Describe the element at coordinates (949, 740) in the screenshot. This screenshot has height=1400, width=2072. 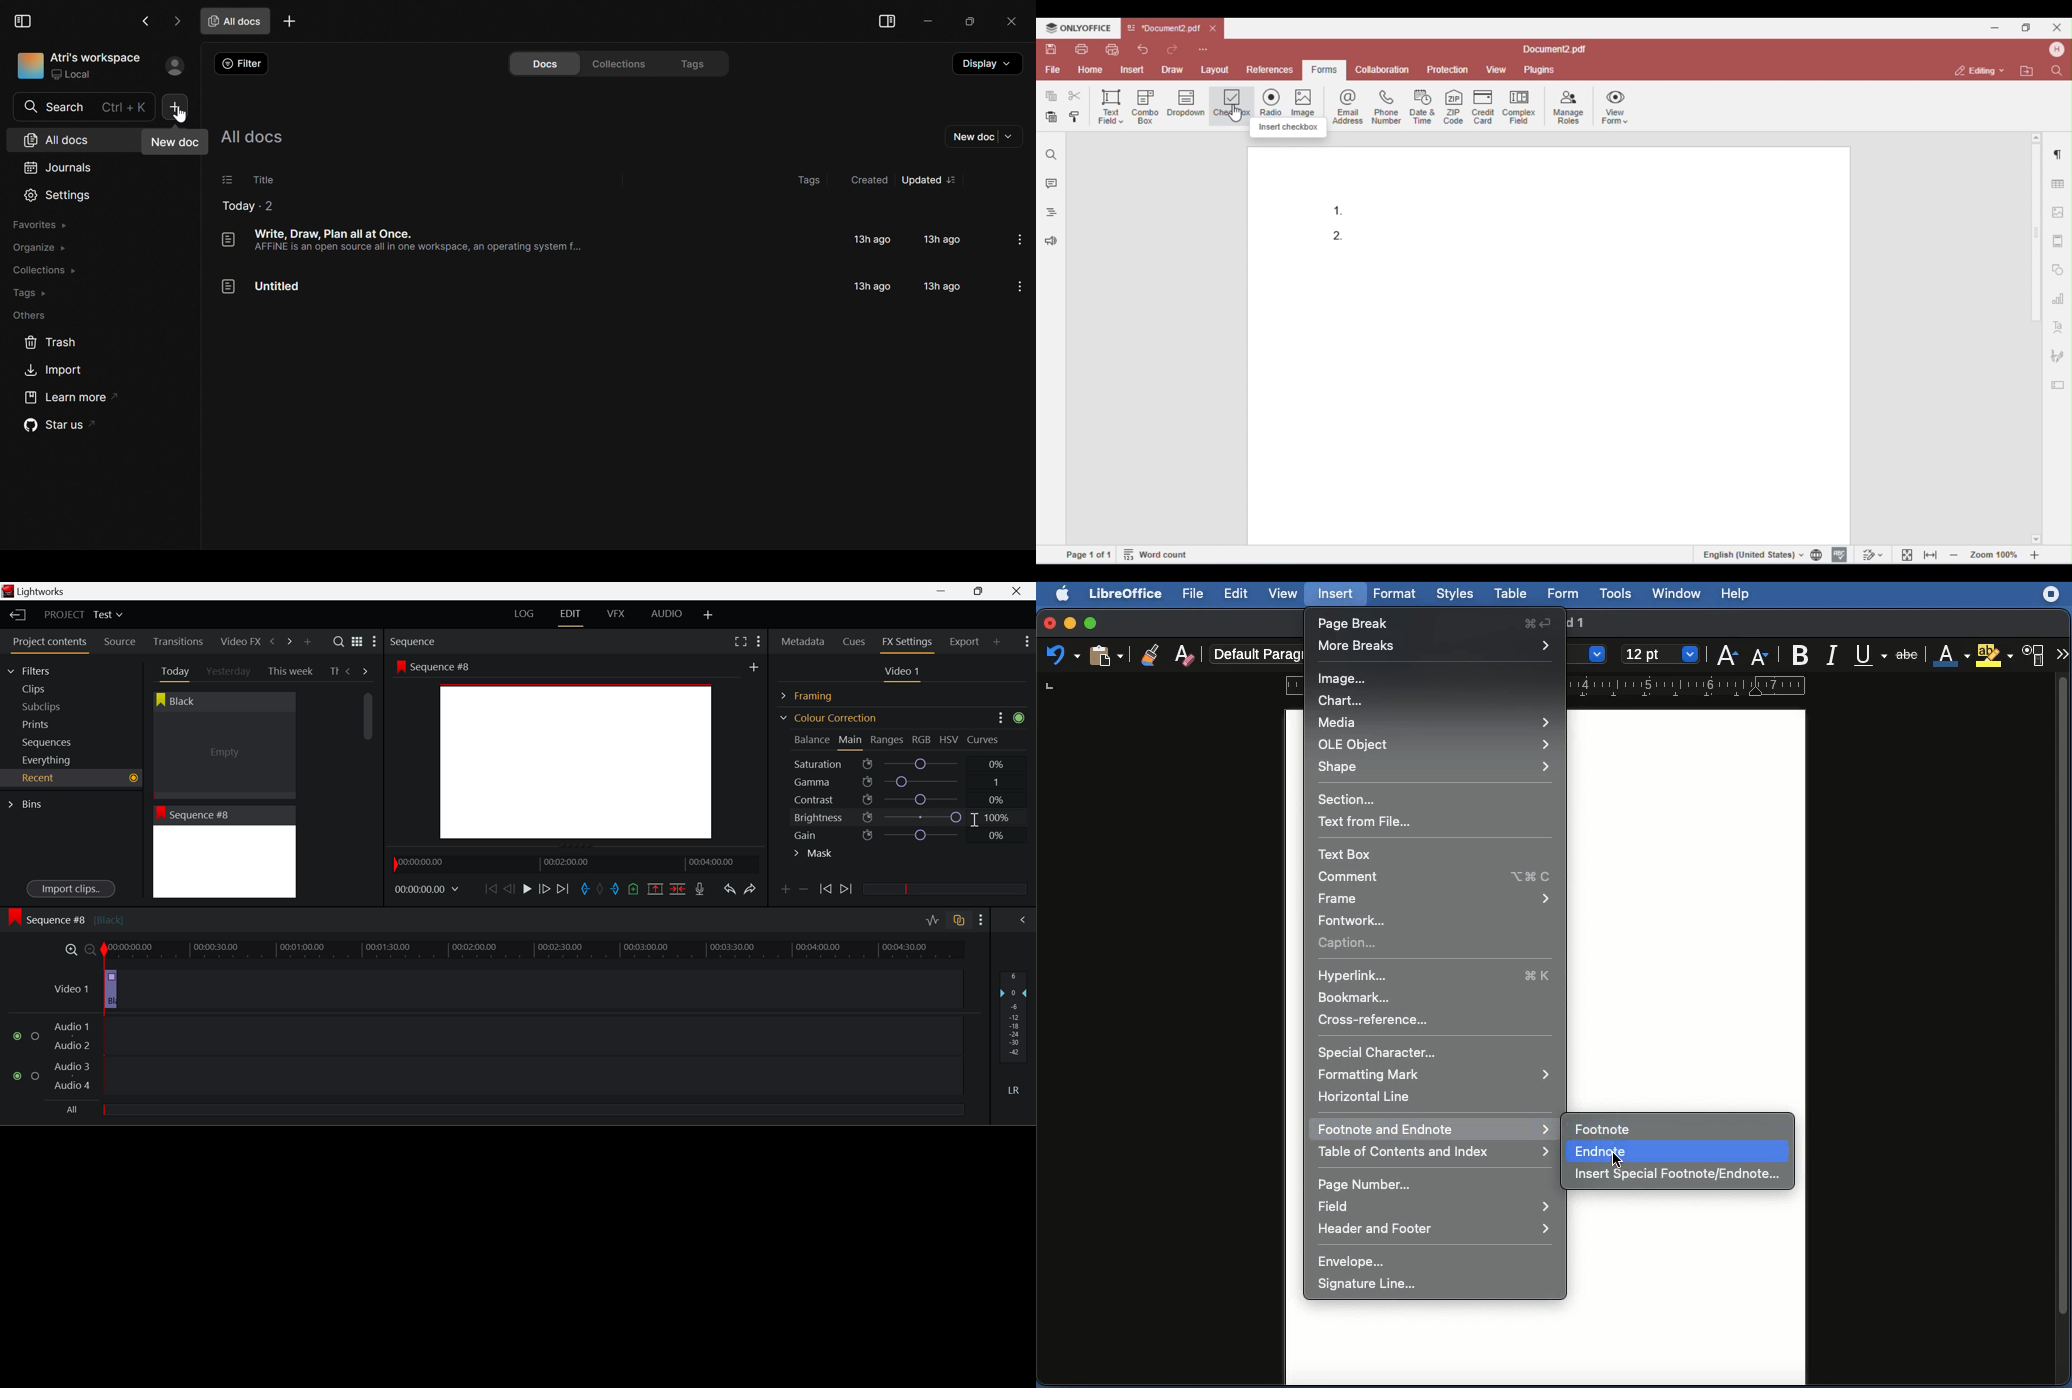
I see `HSV` at that location.